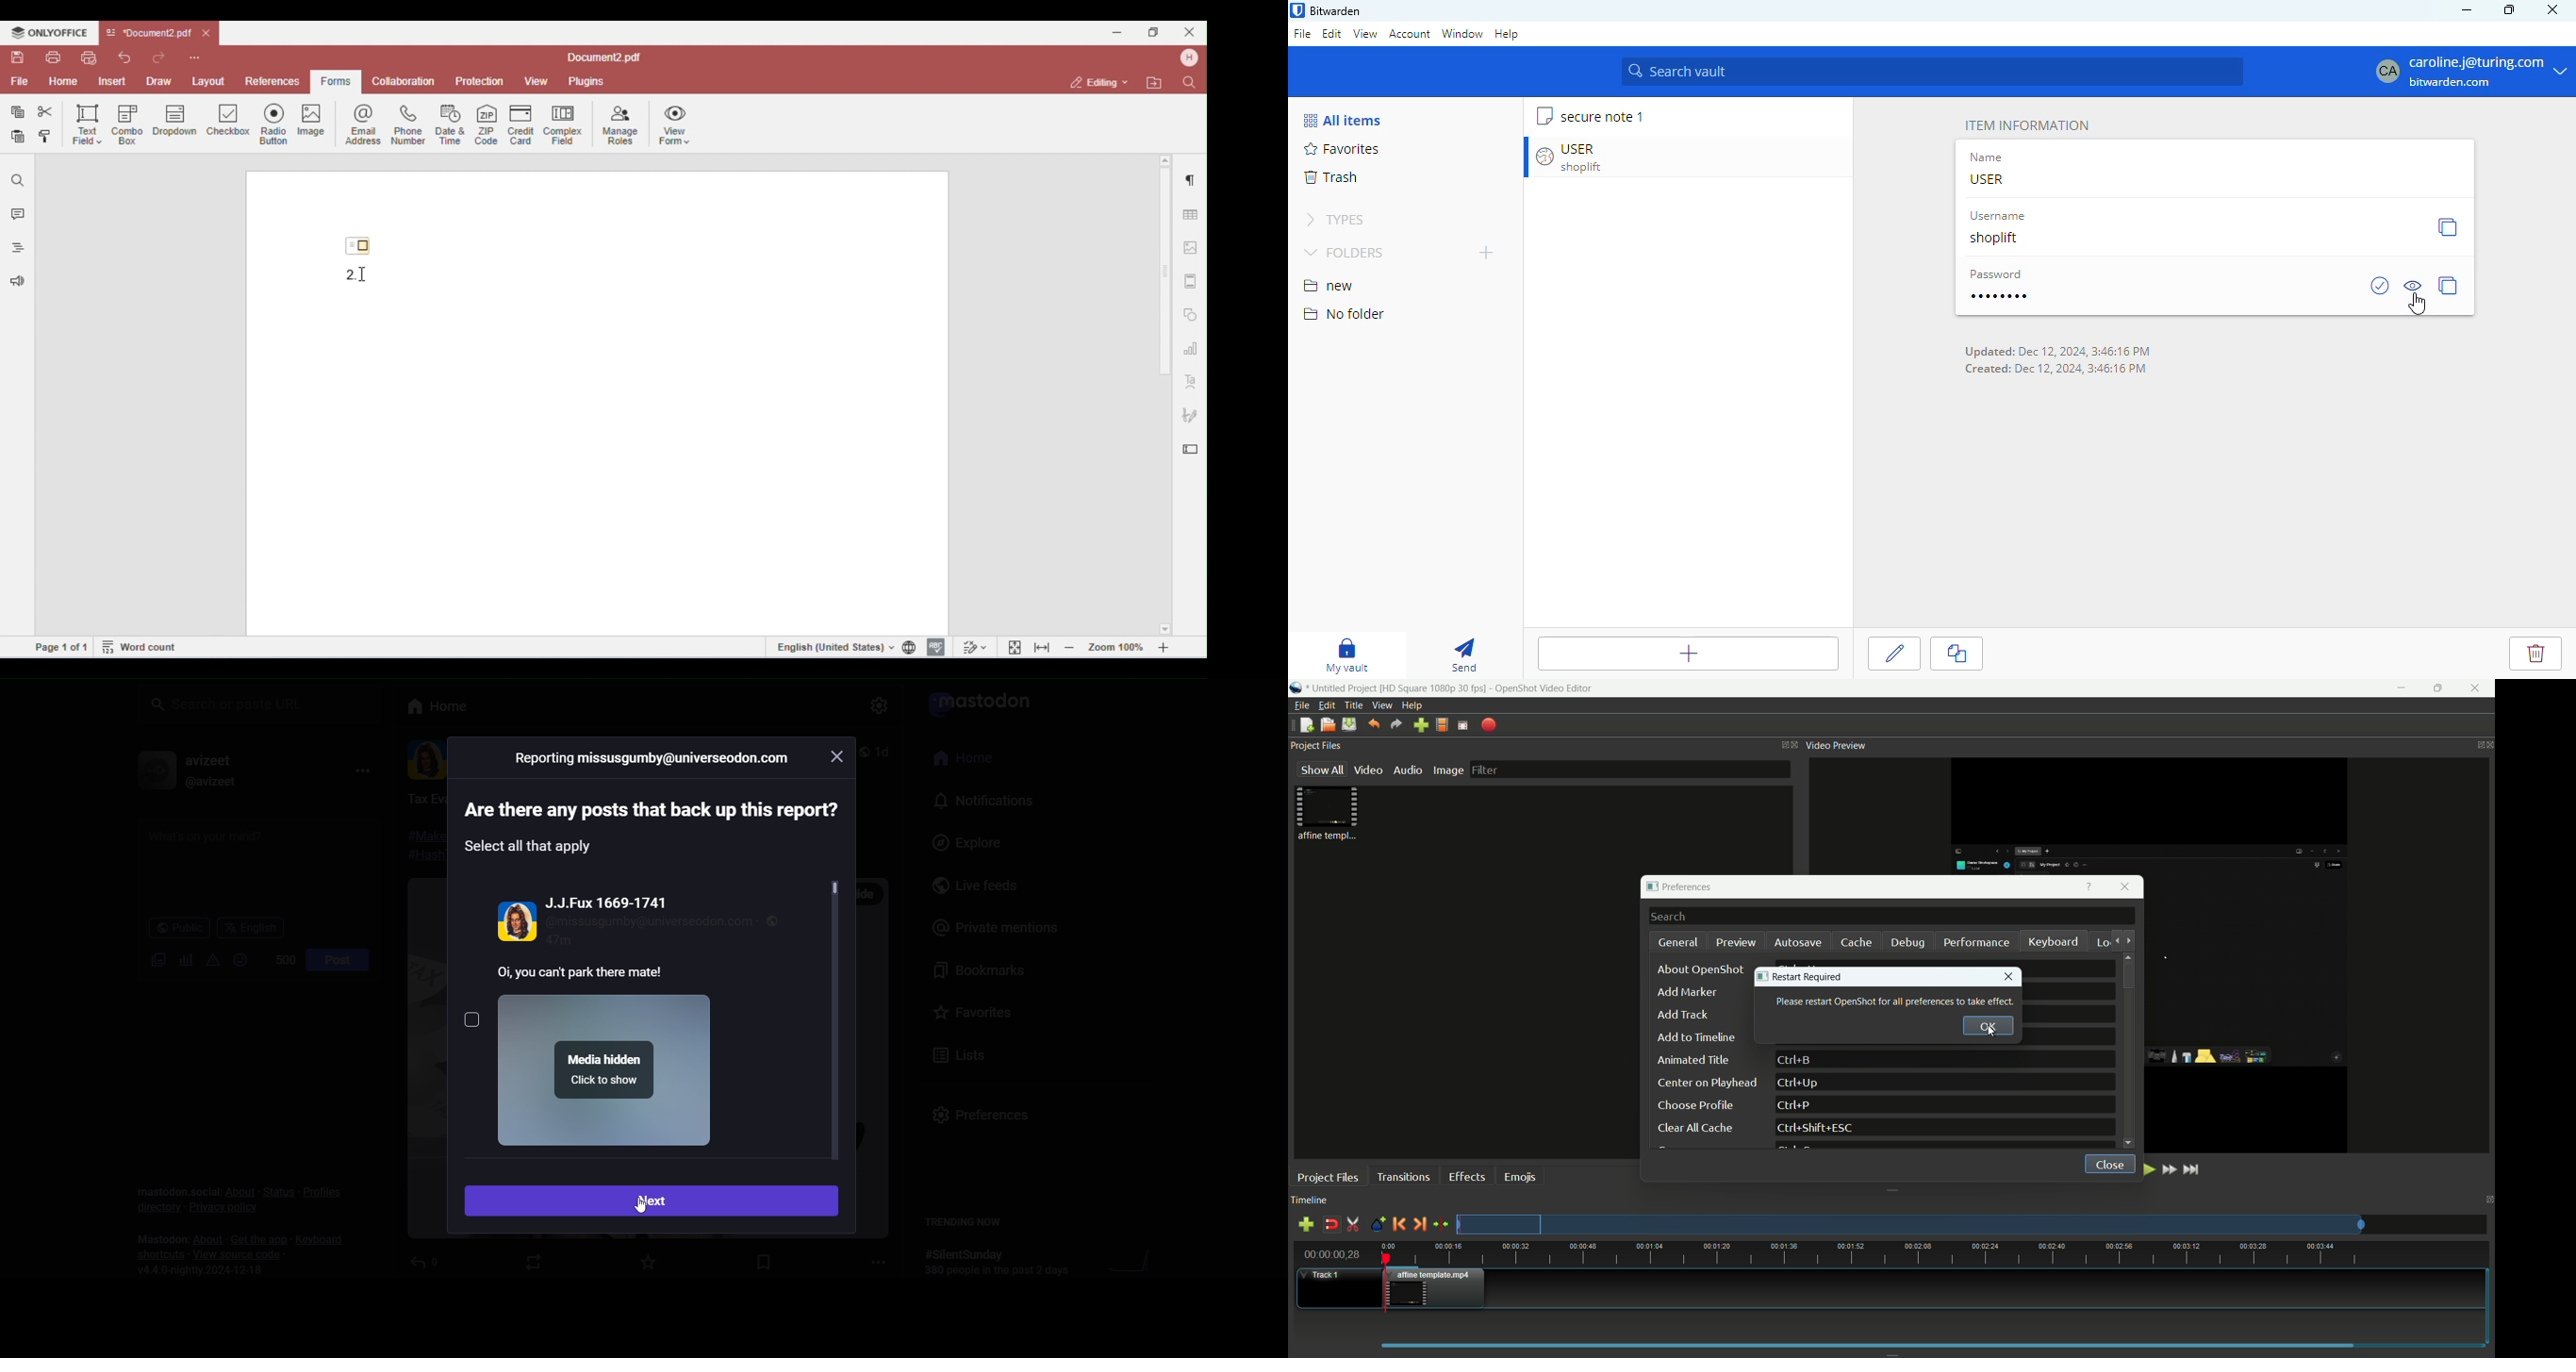 Image resolution: width=2576 pixels, height=1372 pixels. Describe the element at coordinates (2001, 296) in the screenshot. I see `hidden password` at that location.